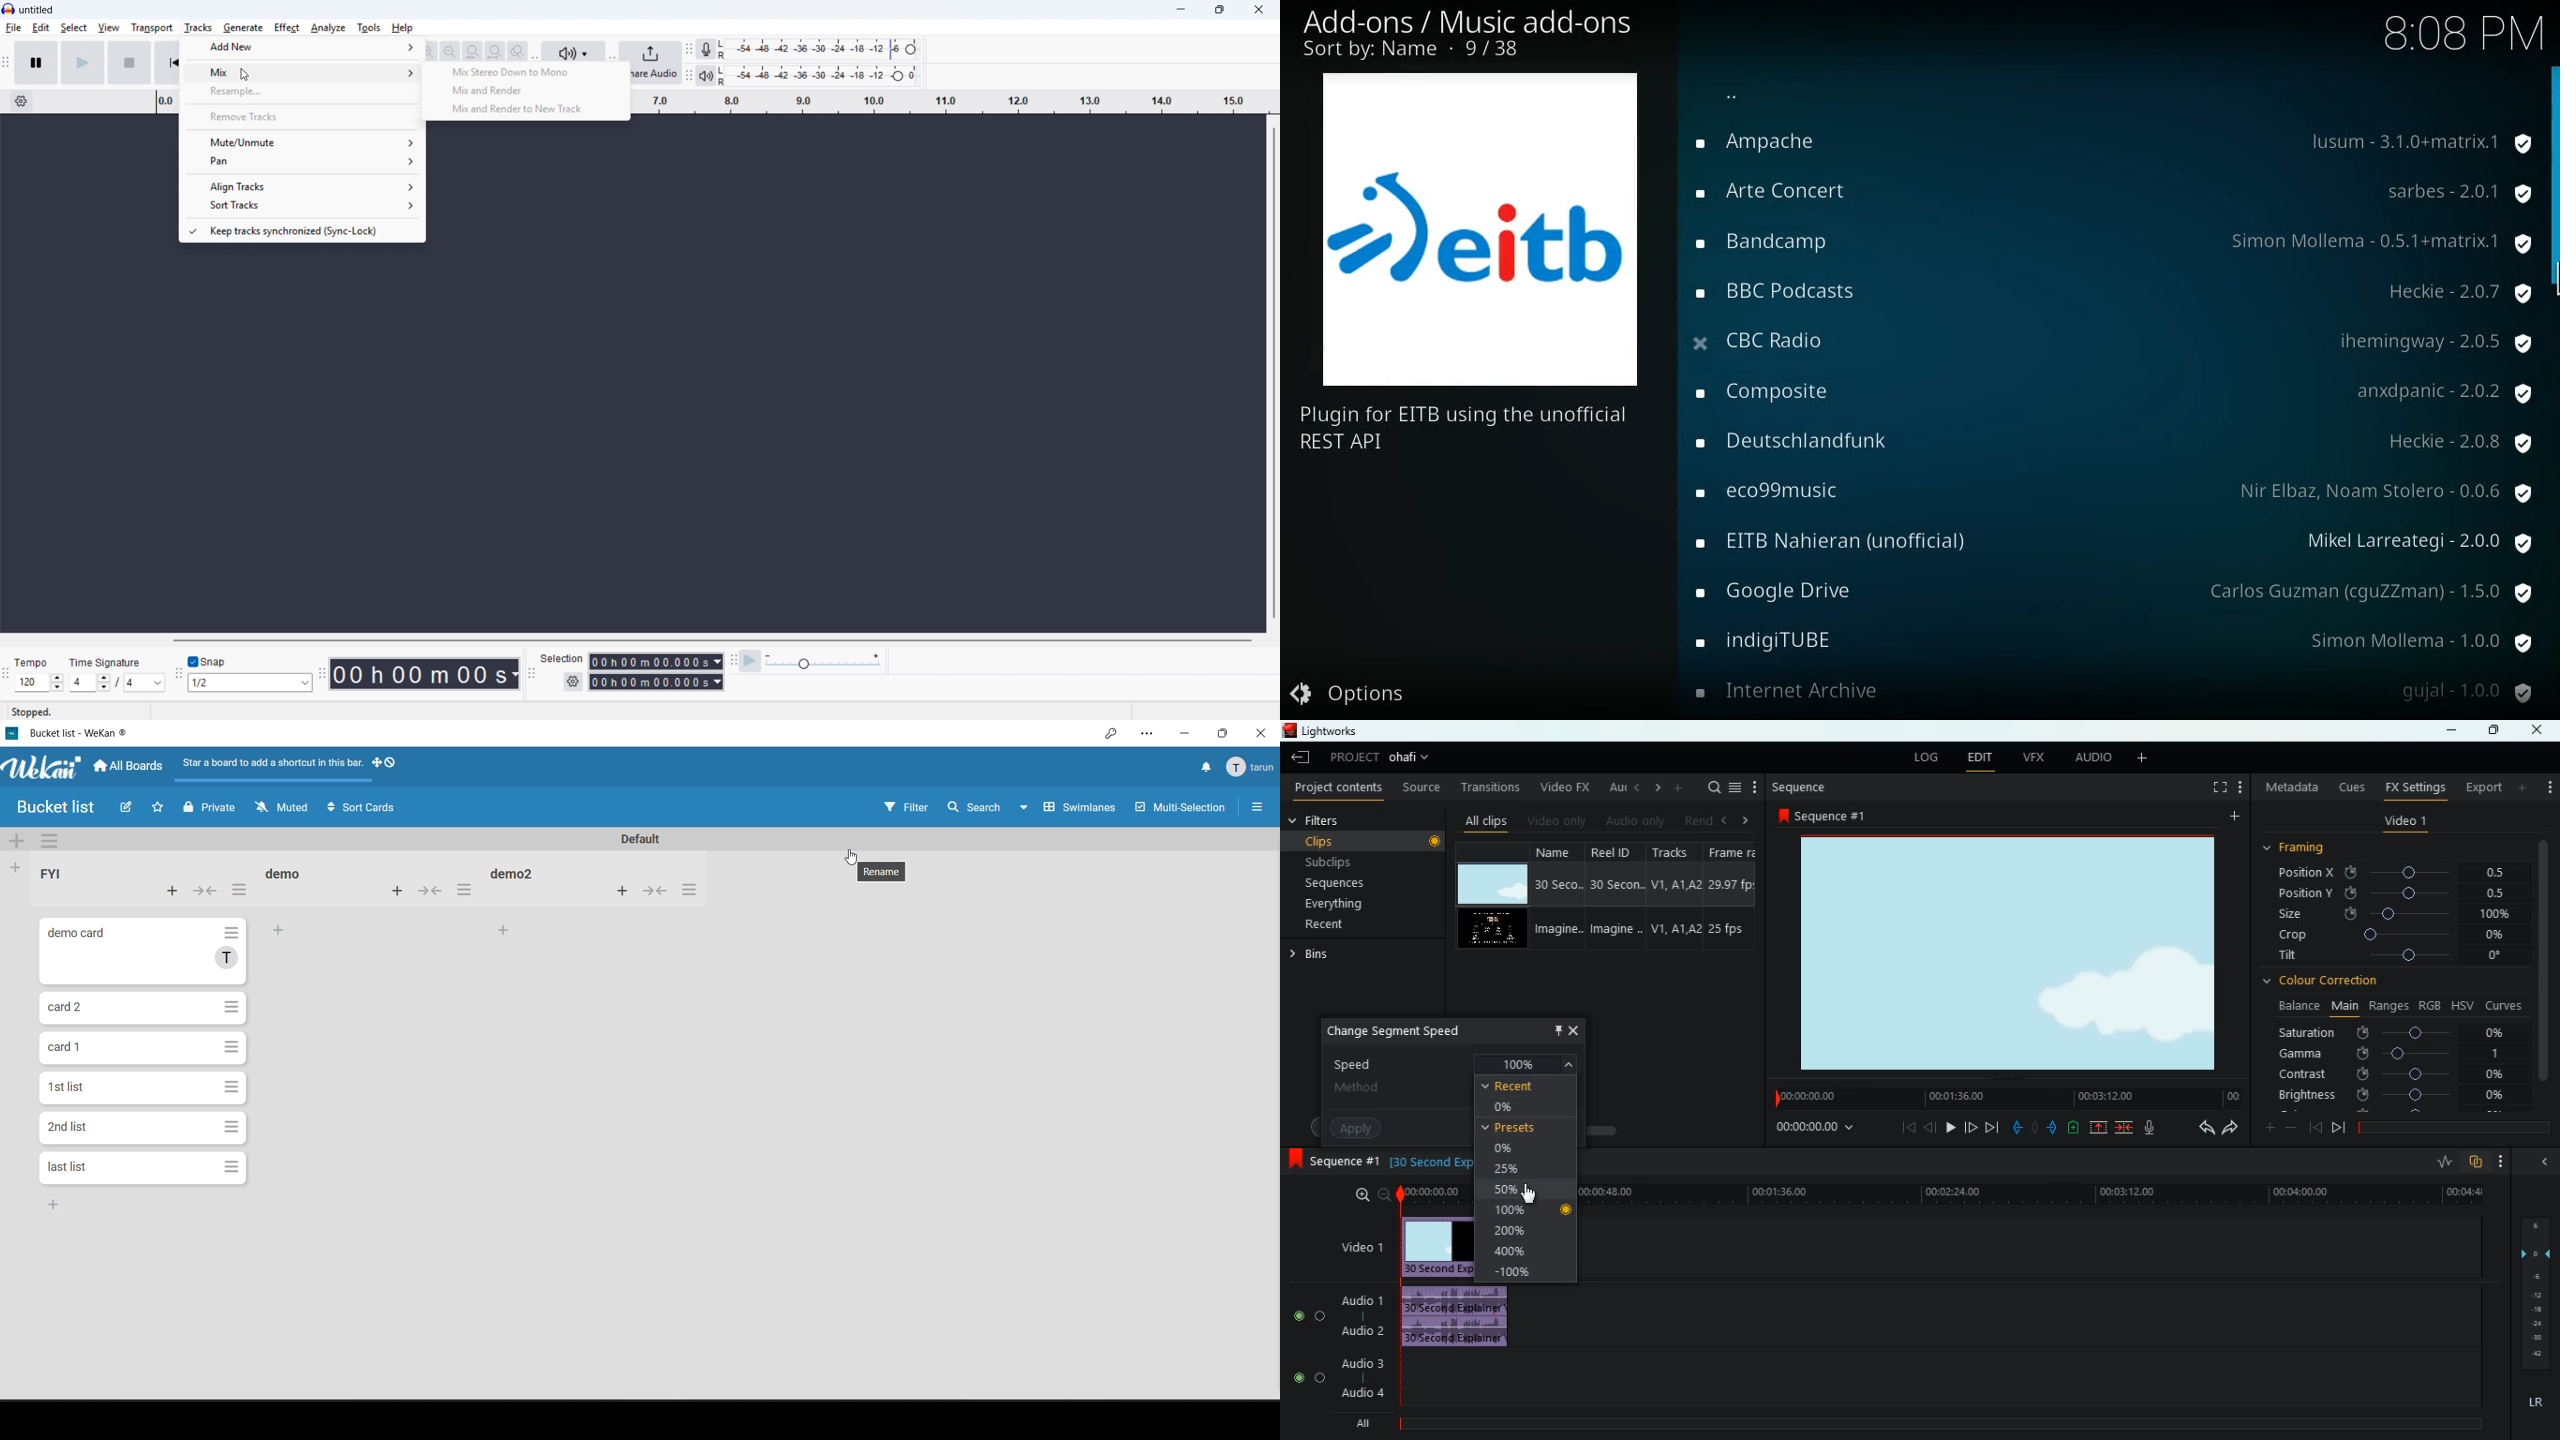 The image size is (2576, 1456). Describe the element at coordinates (7, 673) in the screenshot. I see `time signature toolbar` at that location.